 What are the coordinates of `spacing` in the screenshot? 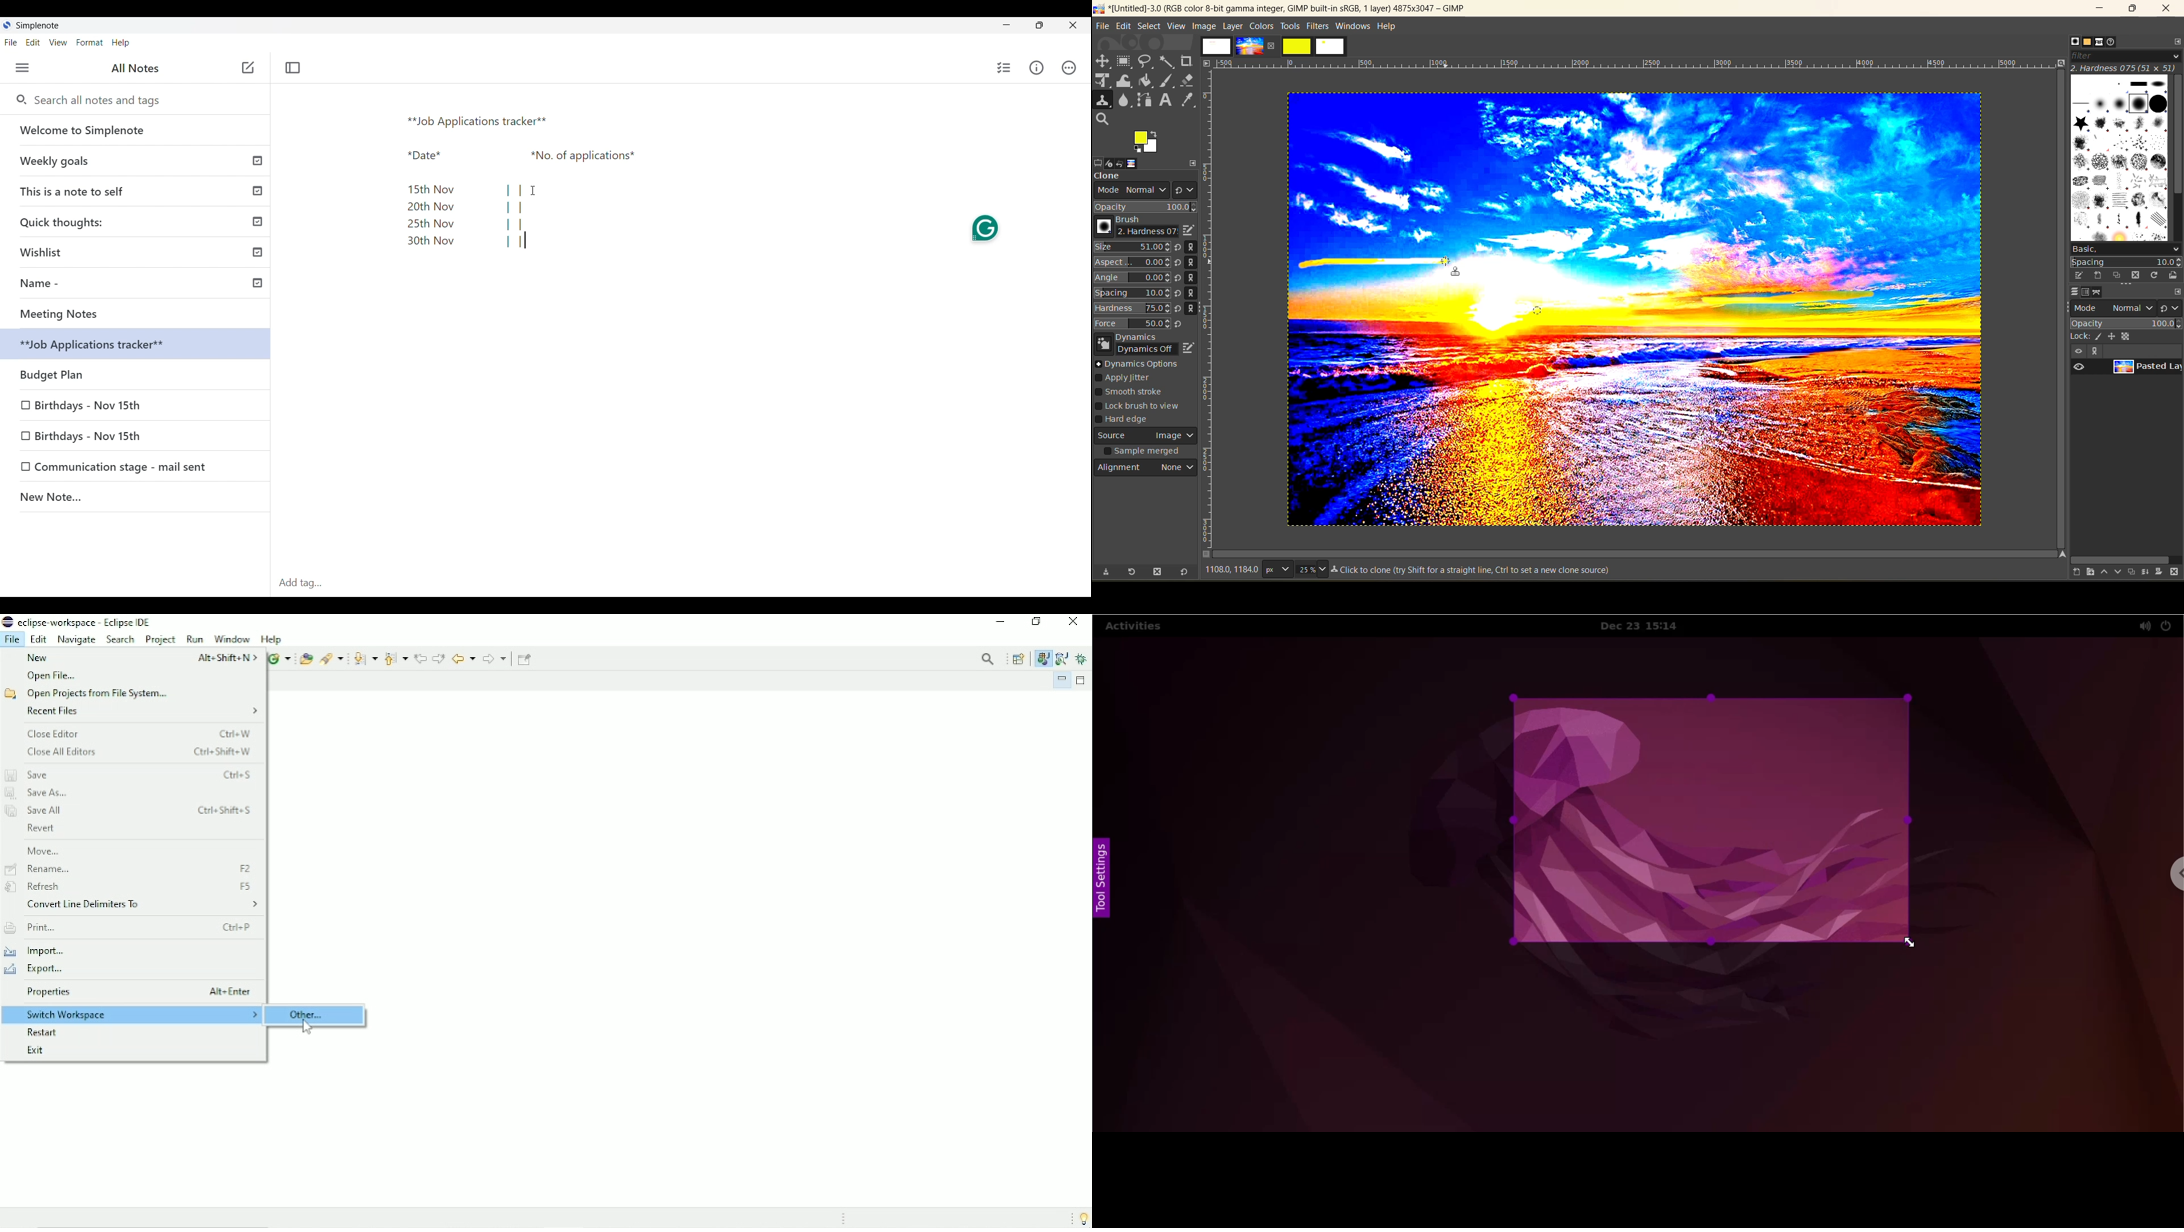 It's located at (2126, 262).